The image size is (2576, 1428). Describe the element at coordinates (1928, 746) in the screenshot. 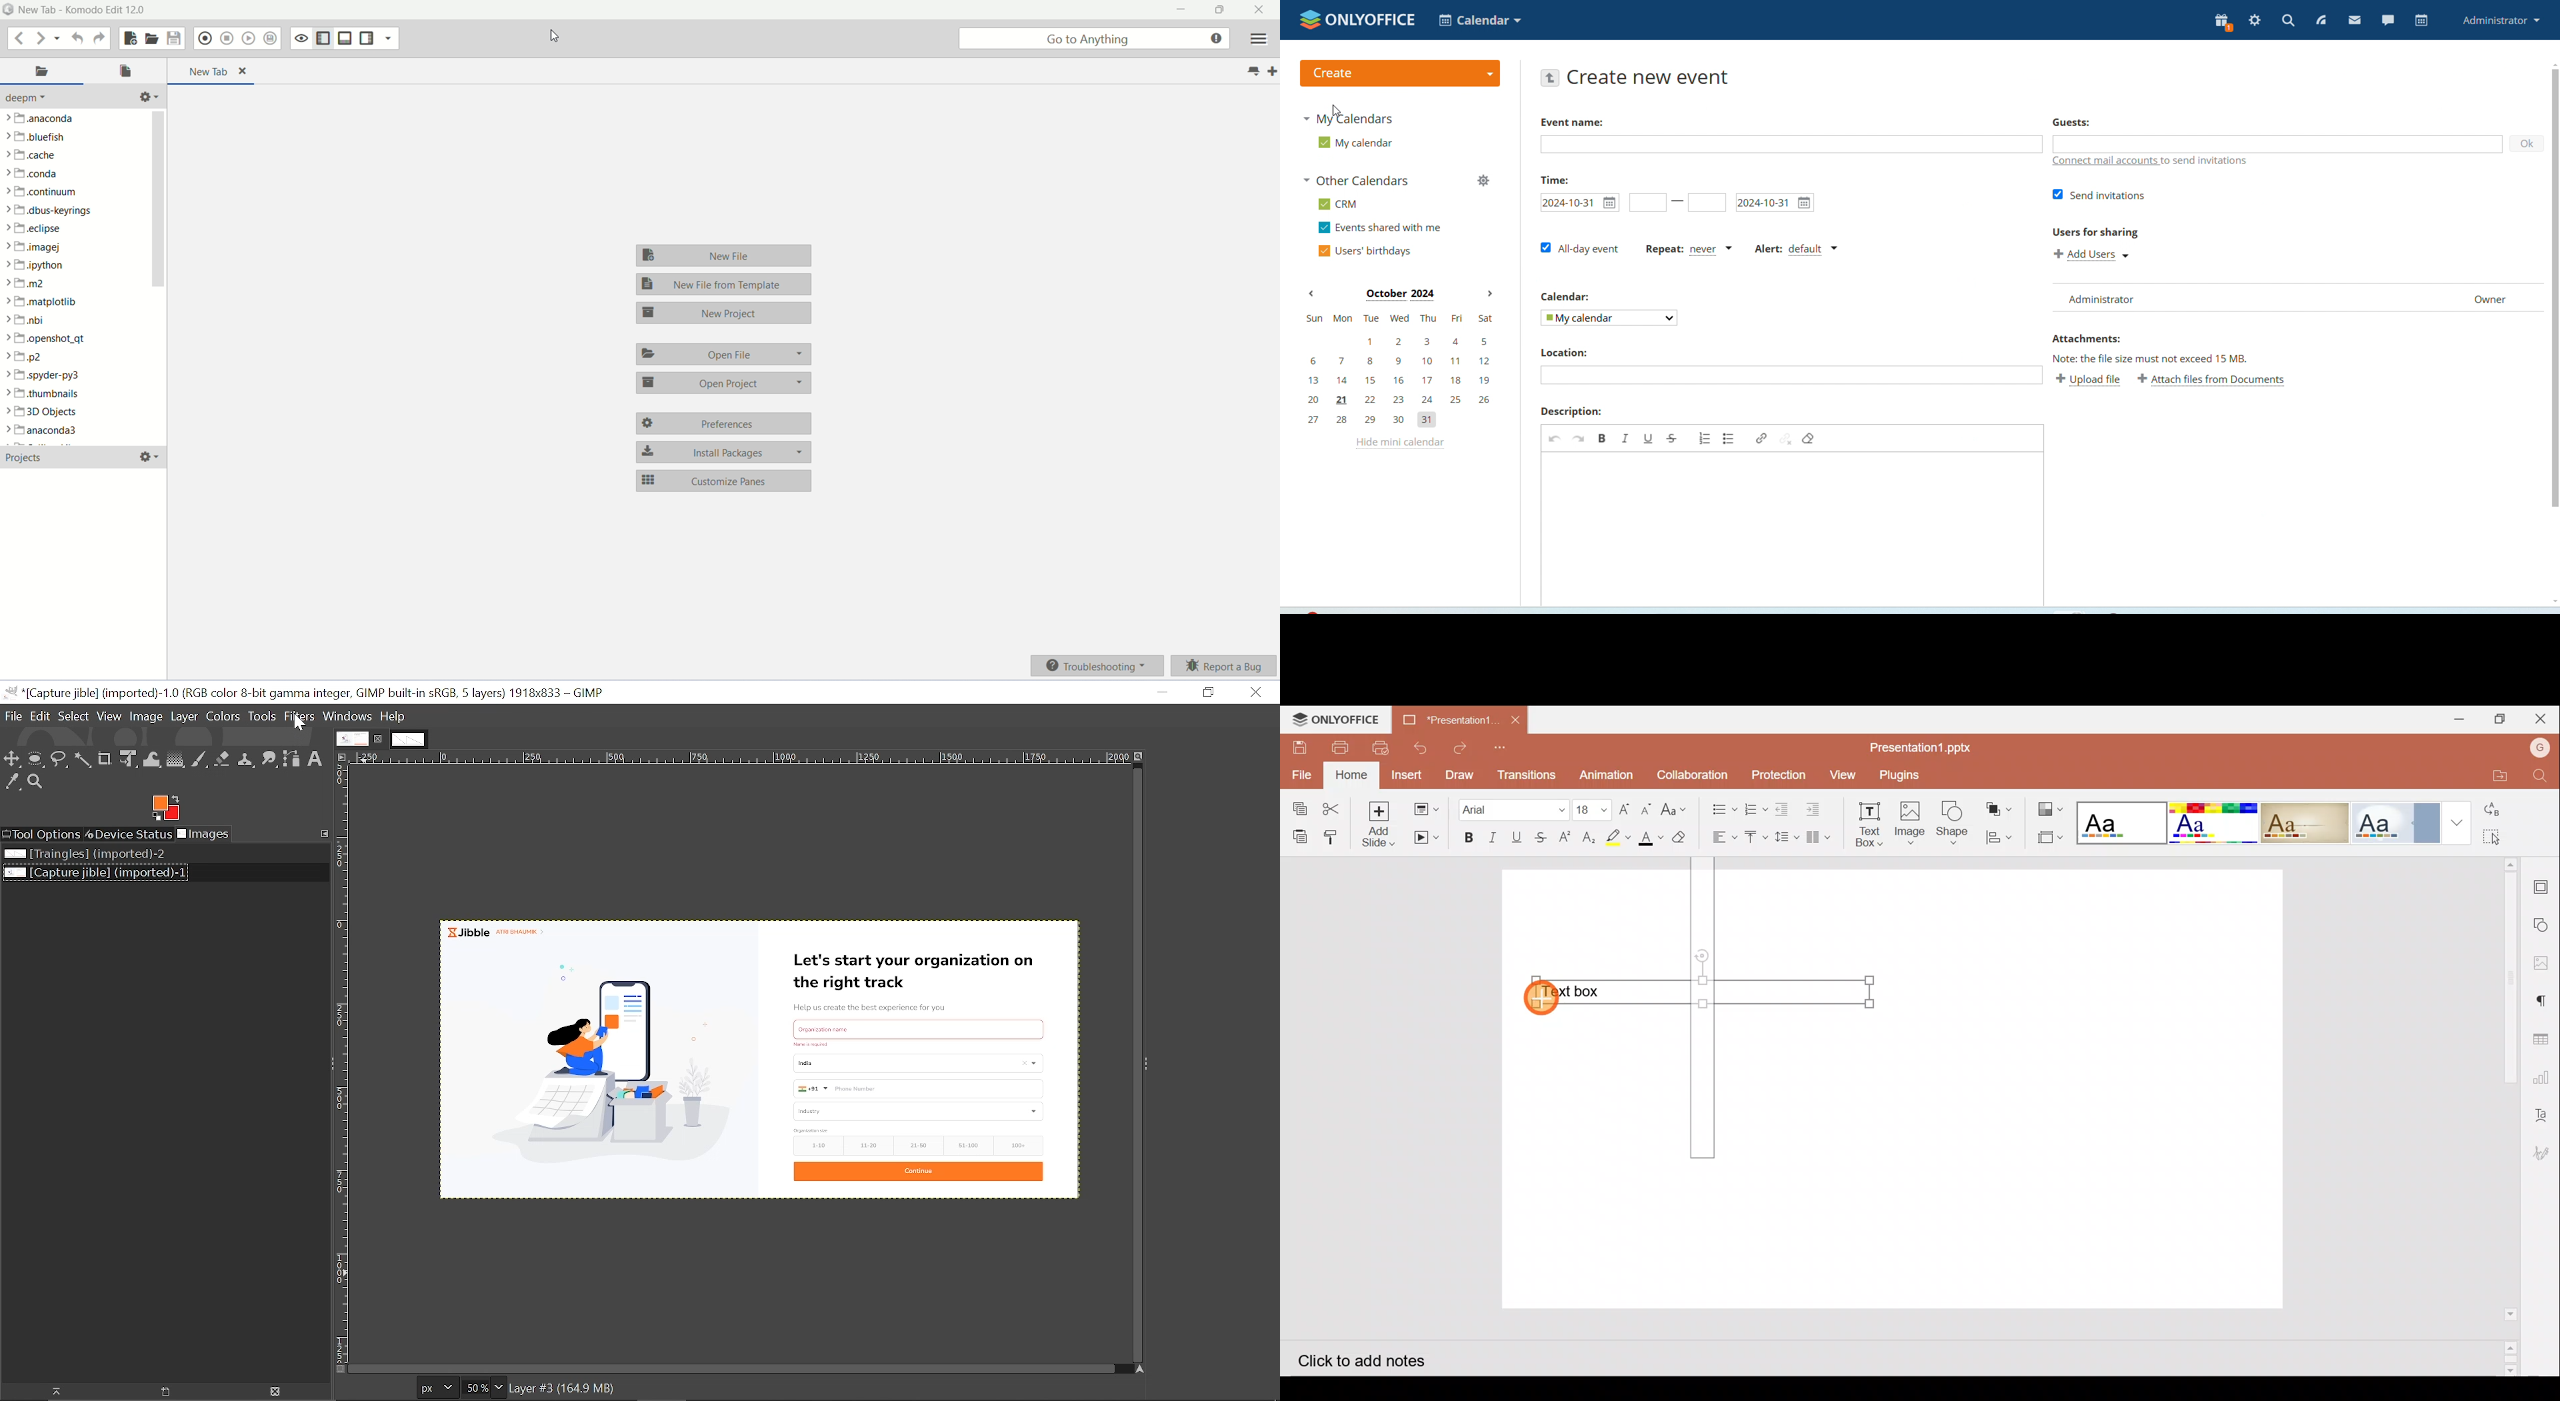

I see `Presentation1.pptx` at that location.